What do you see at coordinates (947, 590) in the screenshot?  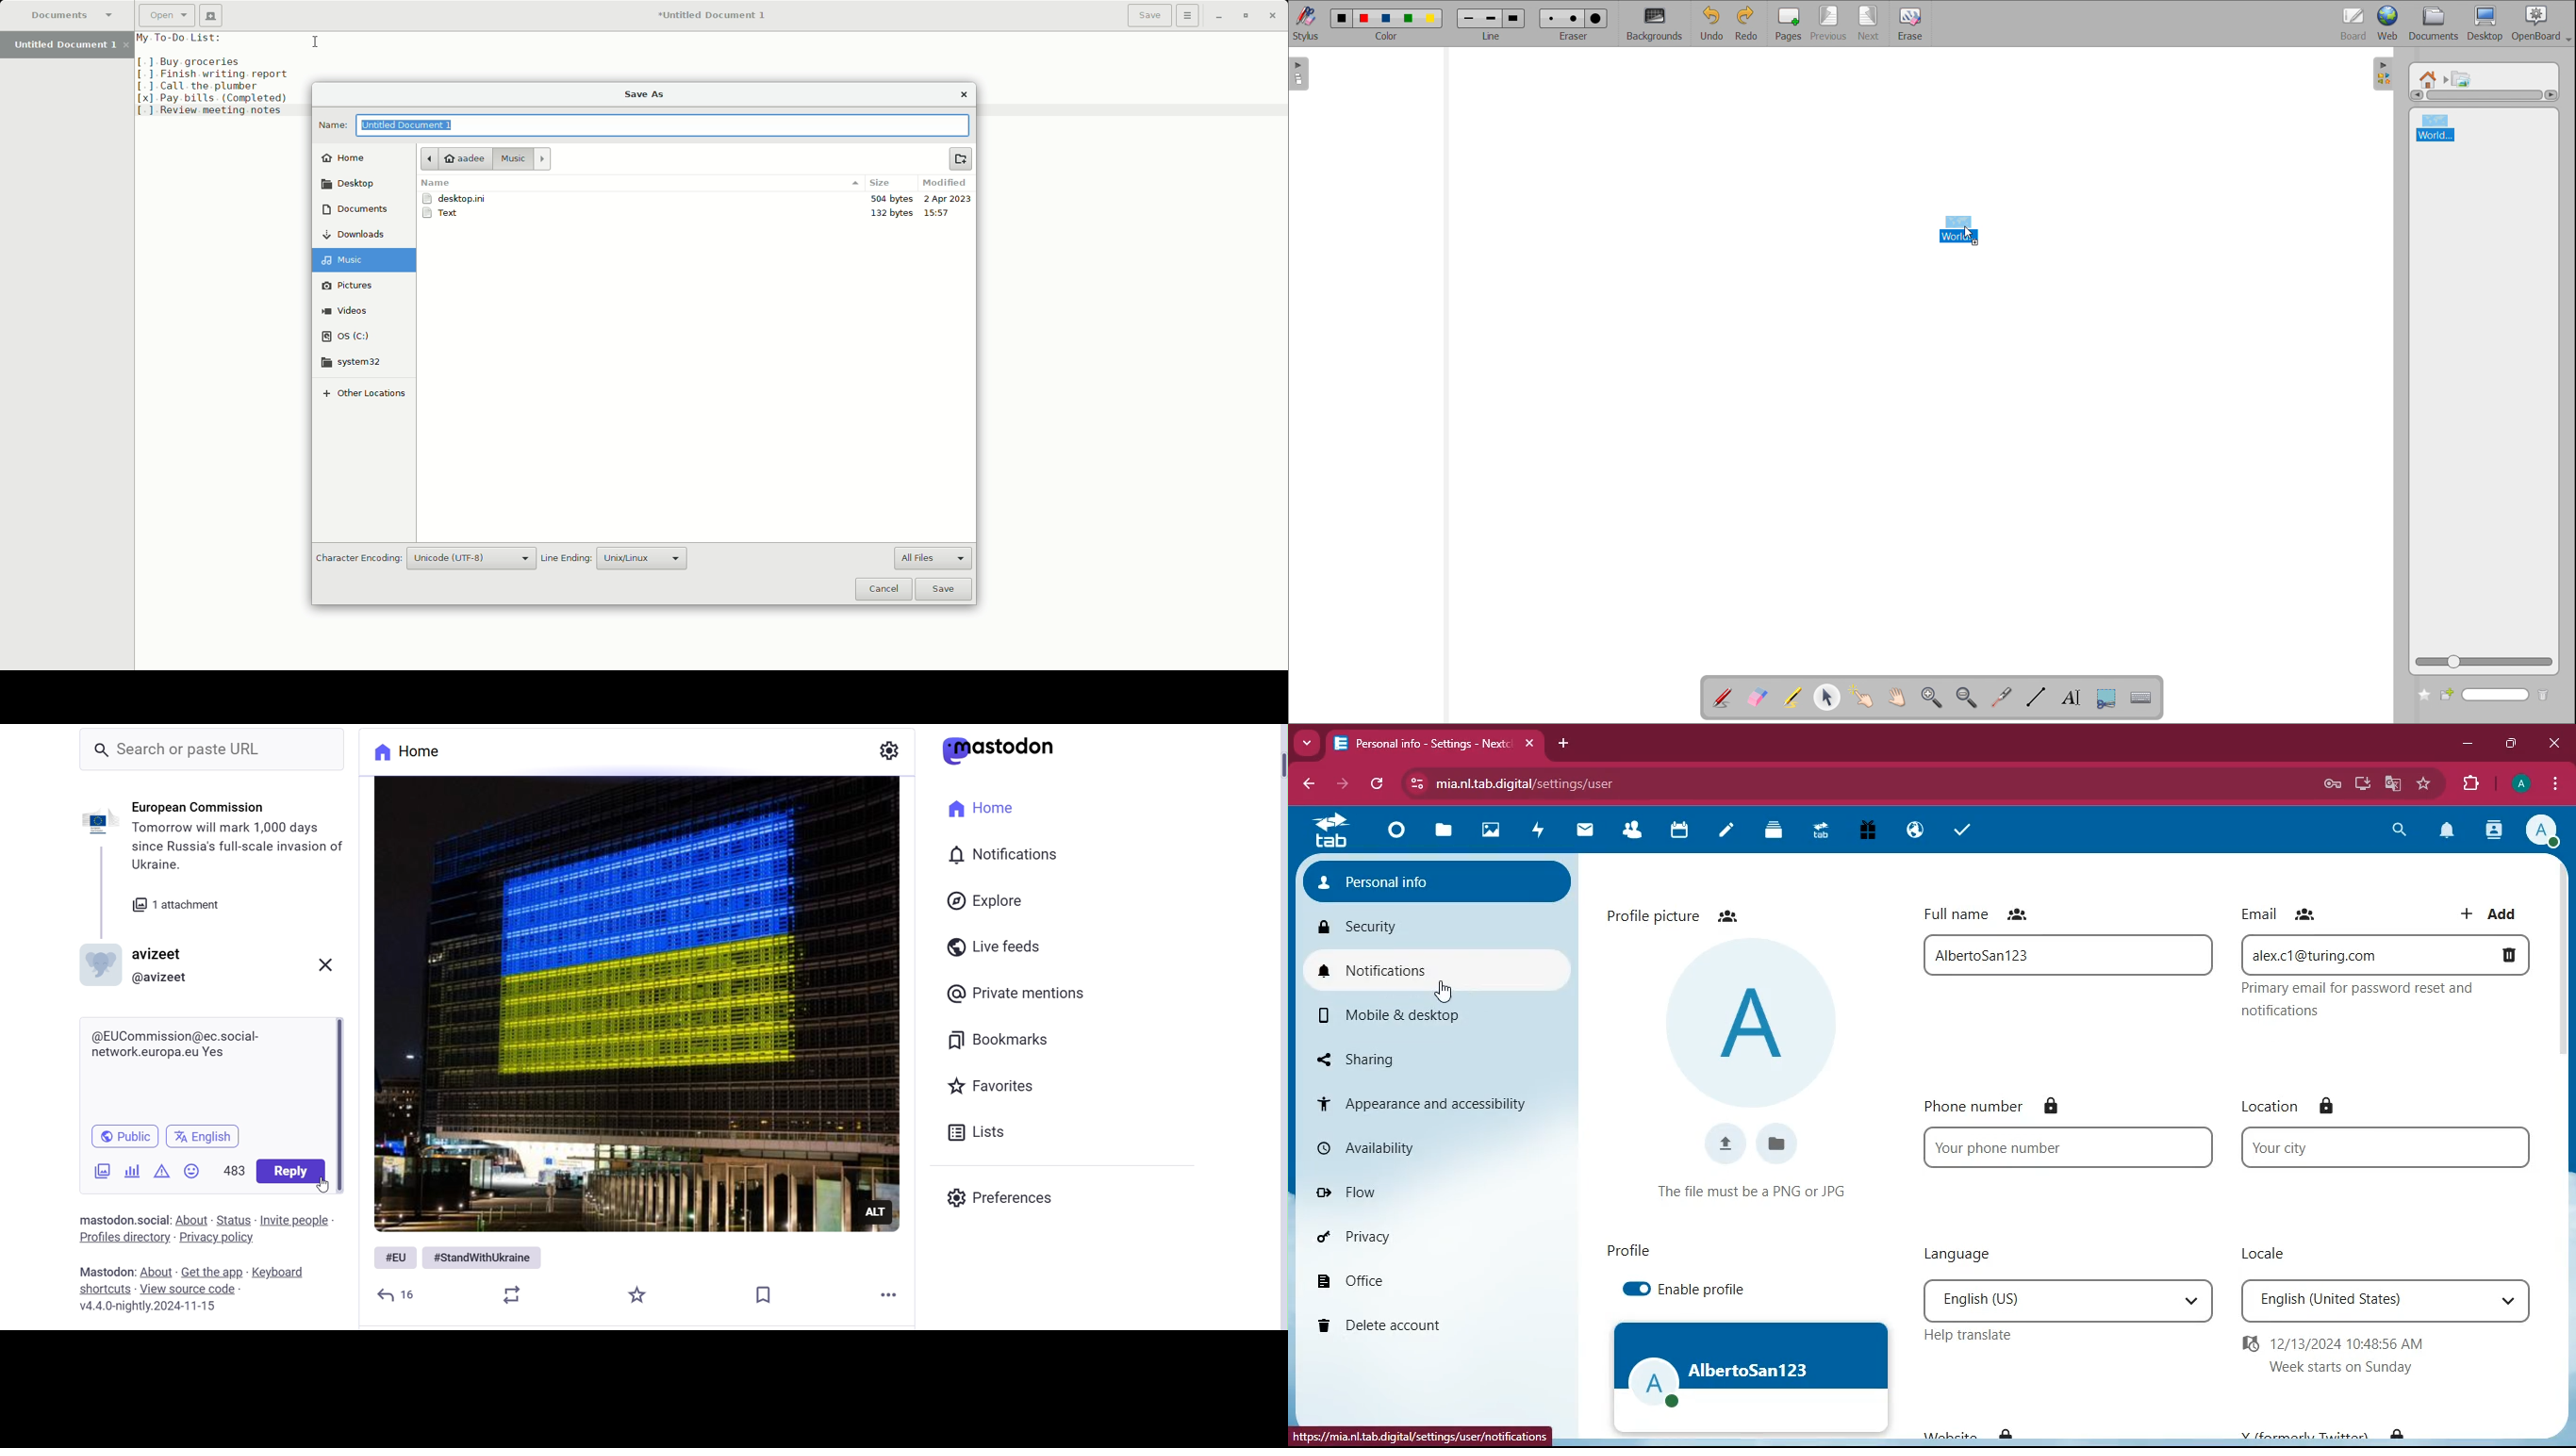 I see `Save` at bounding box center [947, 590].